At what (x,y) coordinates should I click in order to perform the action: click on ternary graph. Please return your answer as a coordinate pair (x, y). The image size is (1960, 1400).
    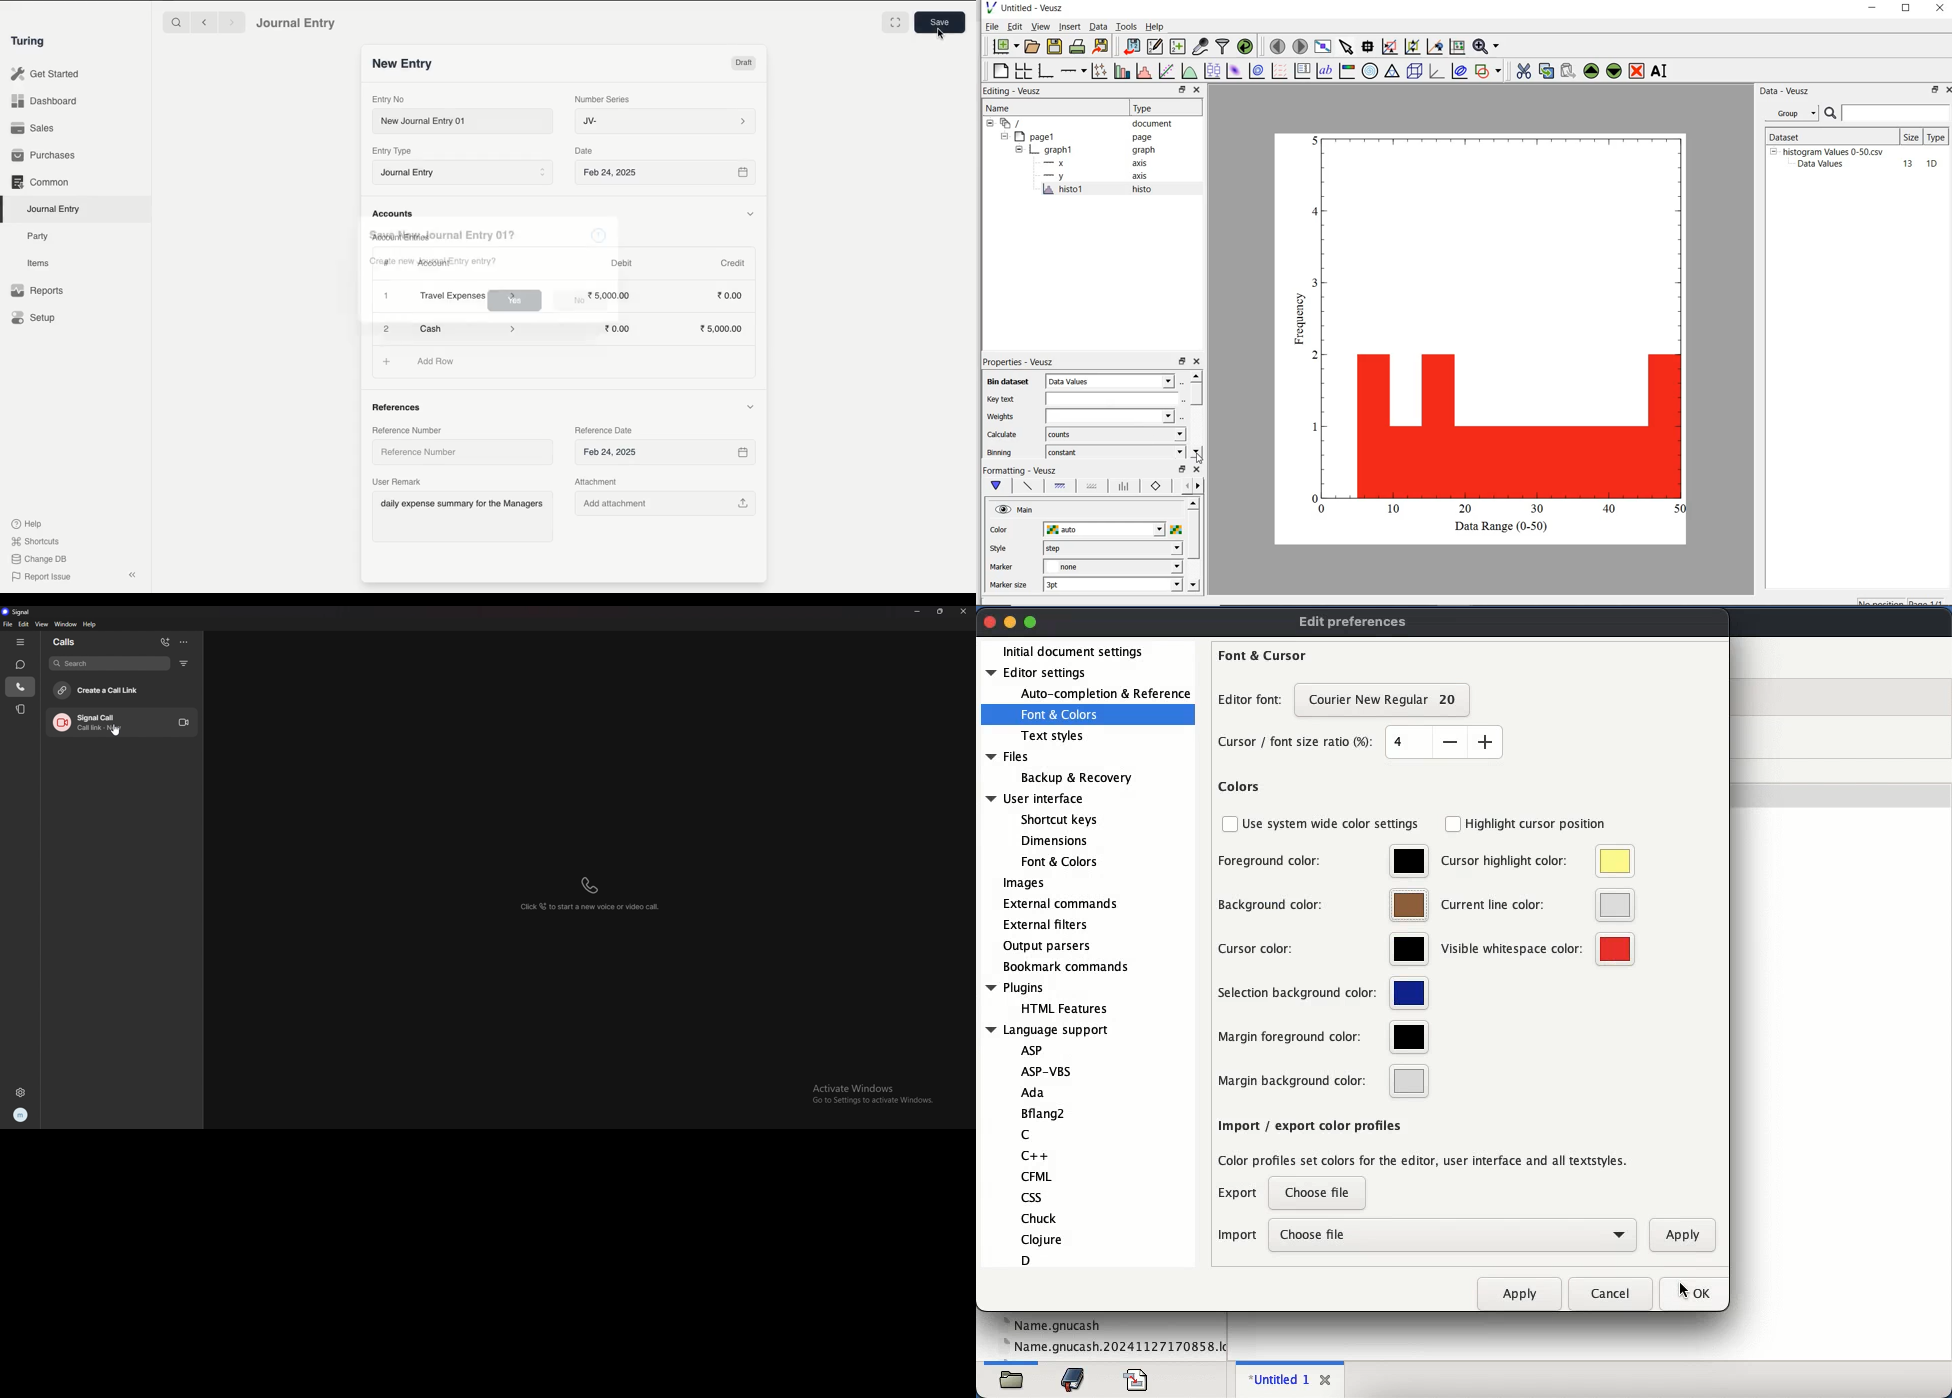
    Looking at the image, I should click on (1393, 72).